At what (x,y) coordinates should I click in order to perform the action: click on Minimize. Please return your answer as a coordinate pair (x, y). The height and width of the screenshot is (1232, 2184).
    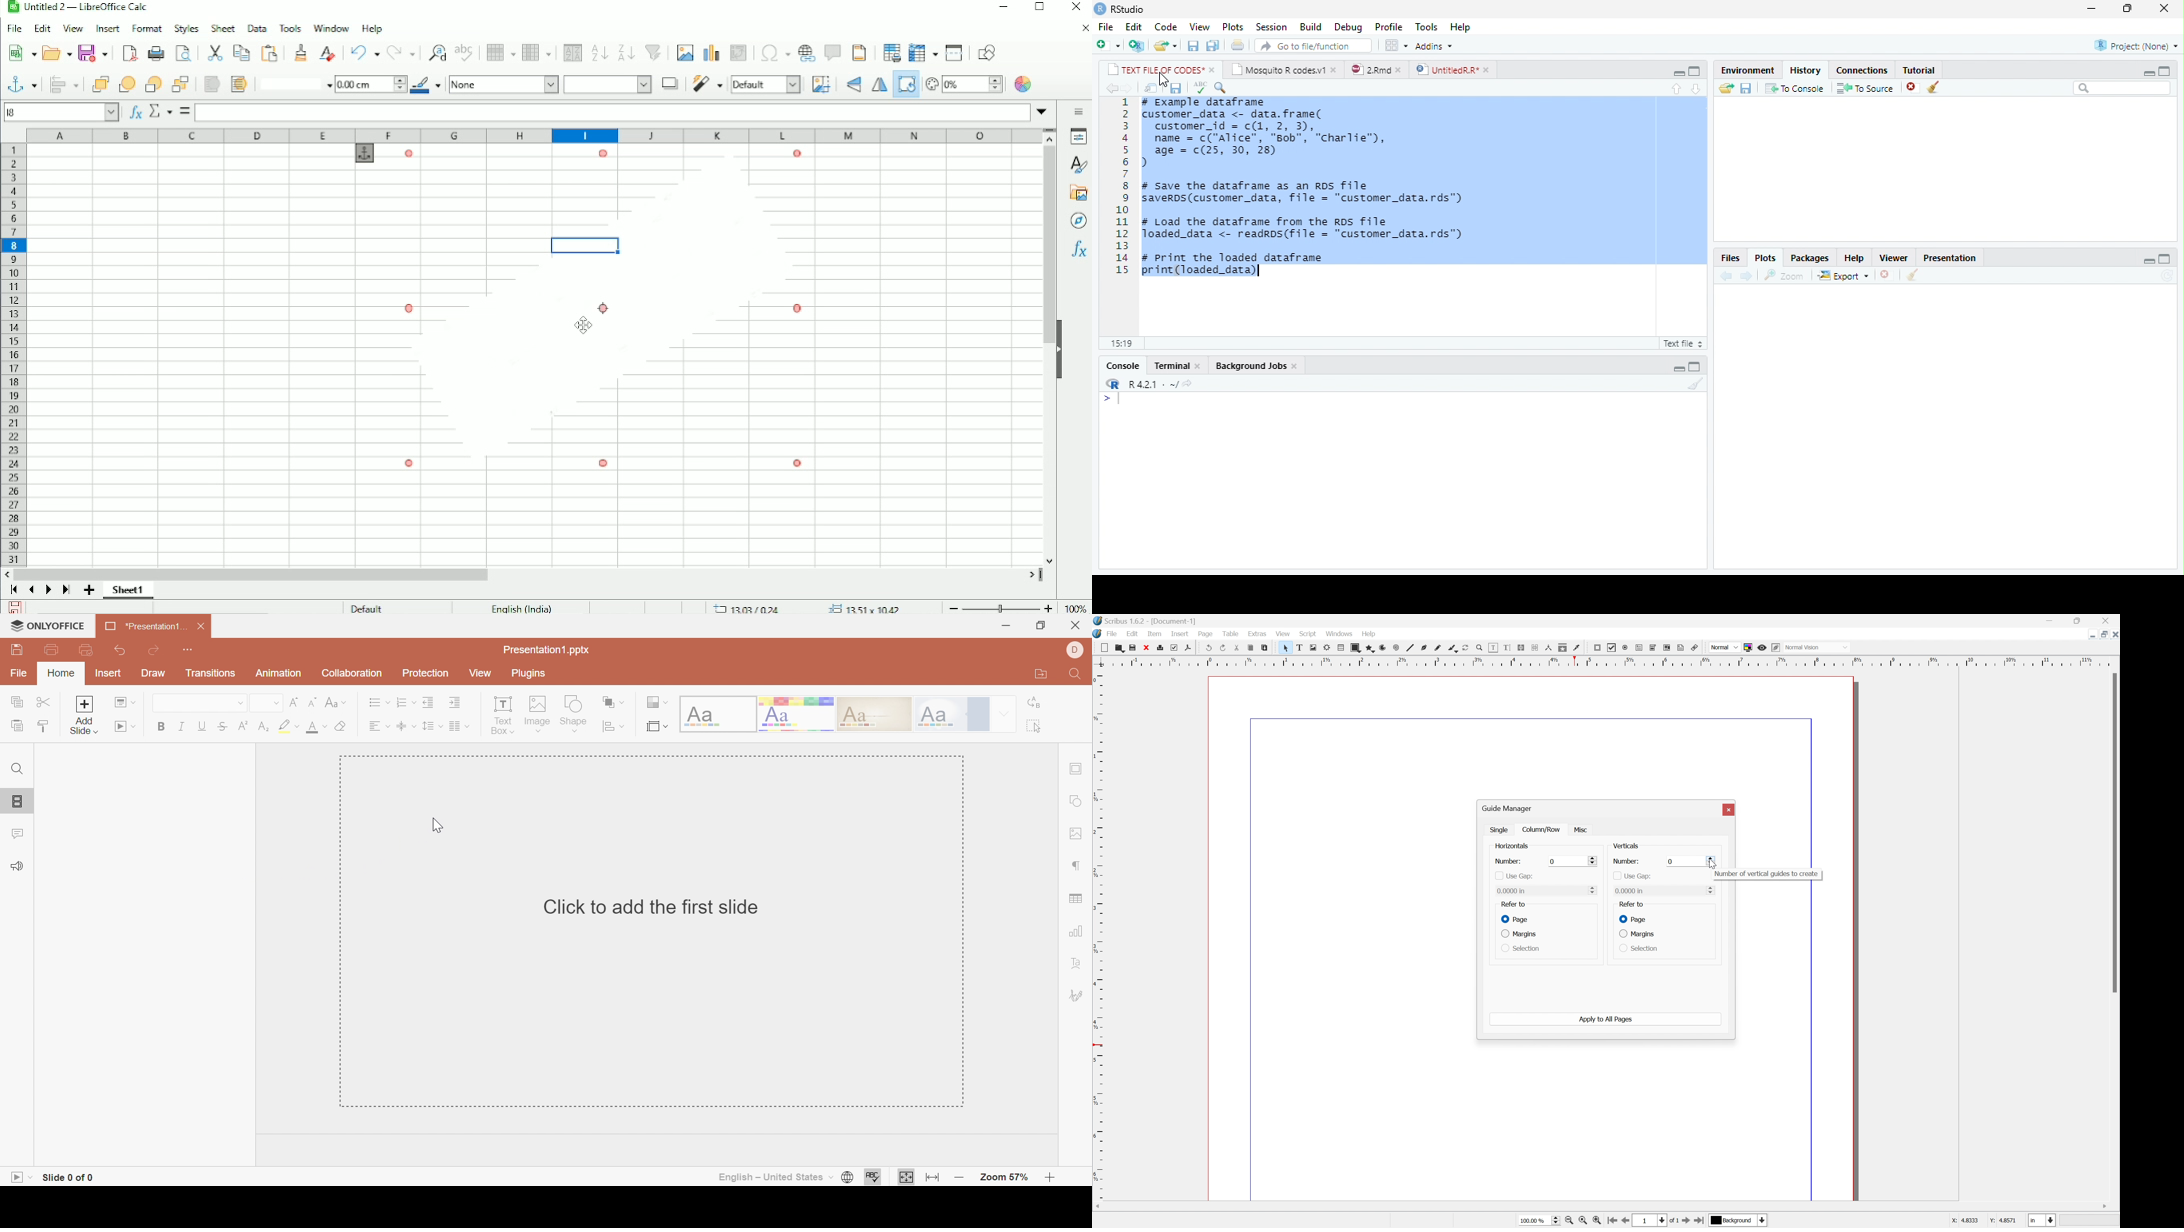
    Looking at the image, I should click on (1004, 625).